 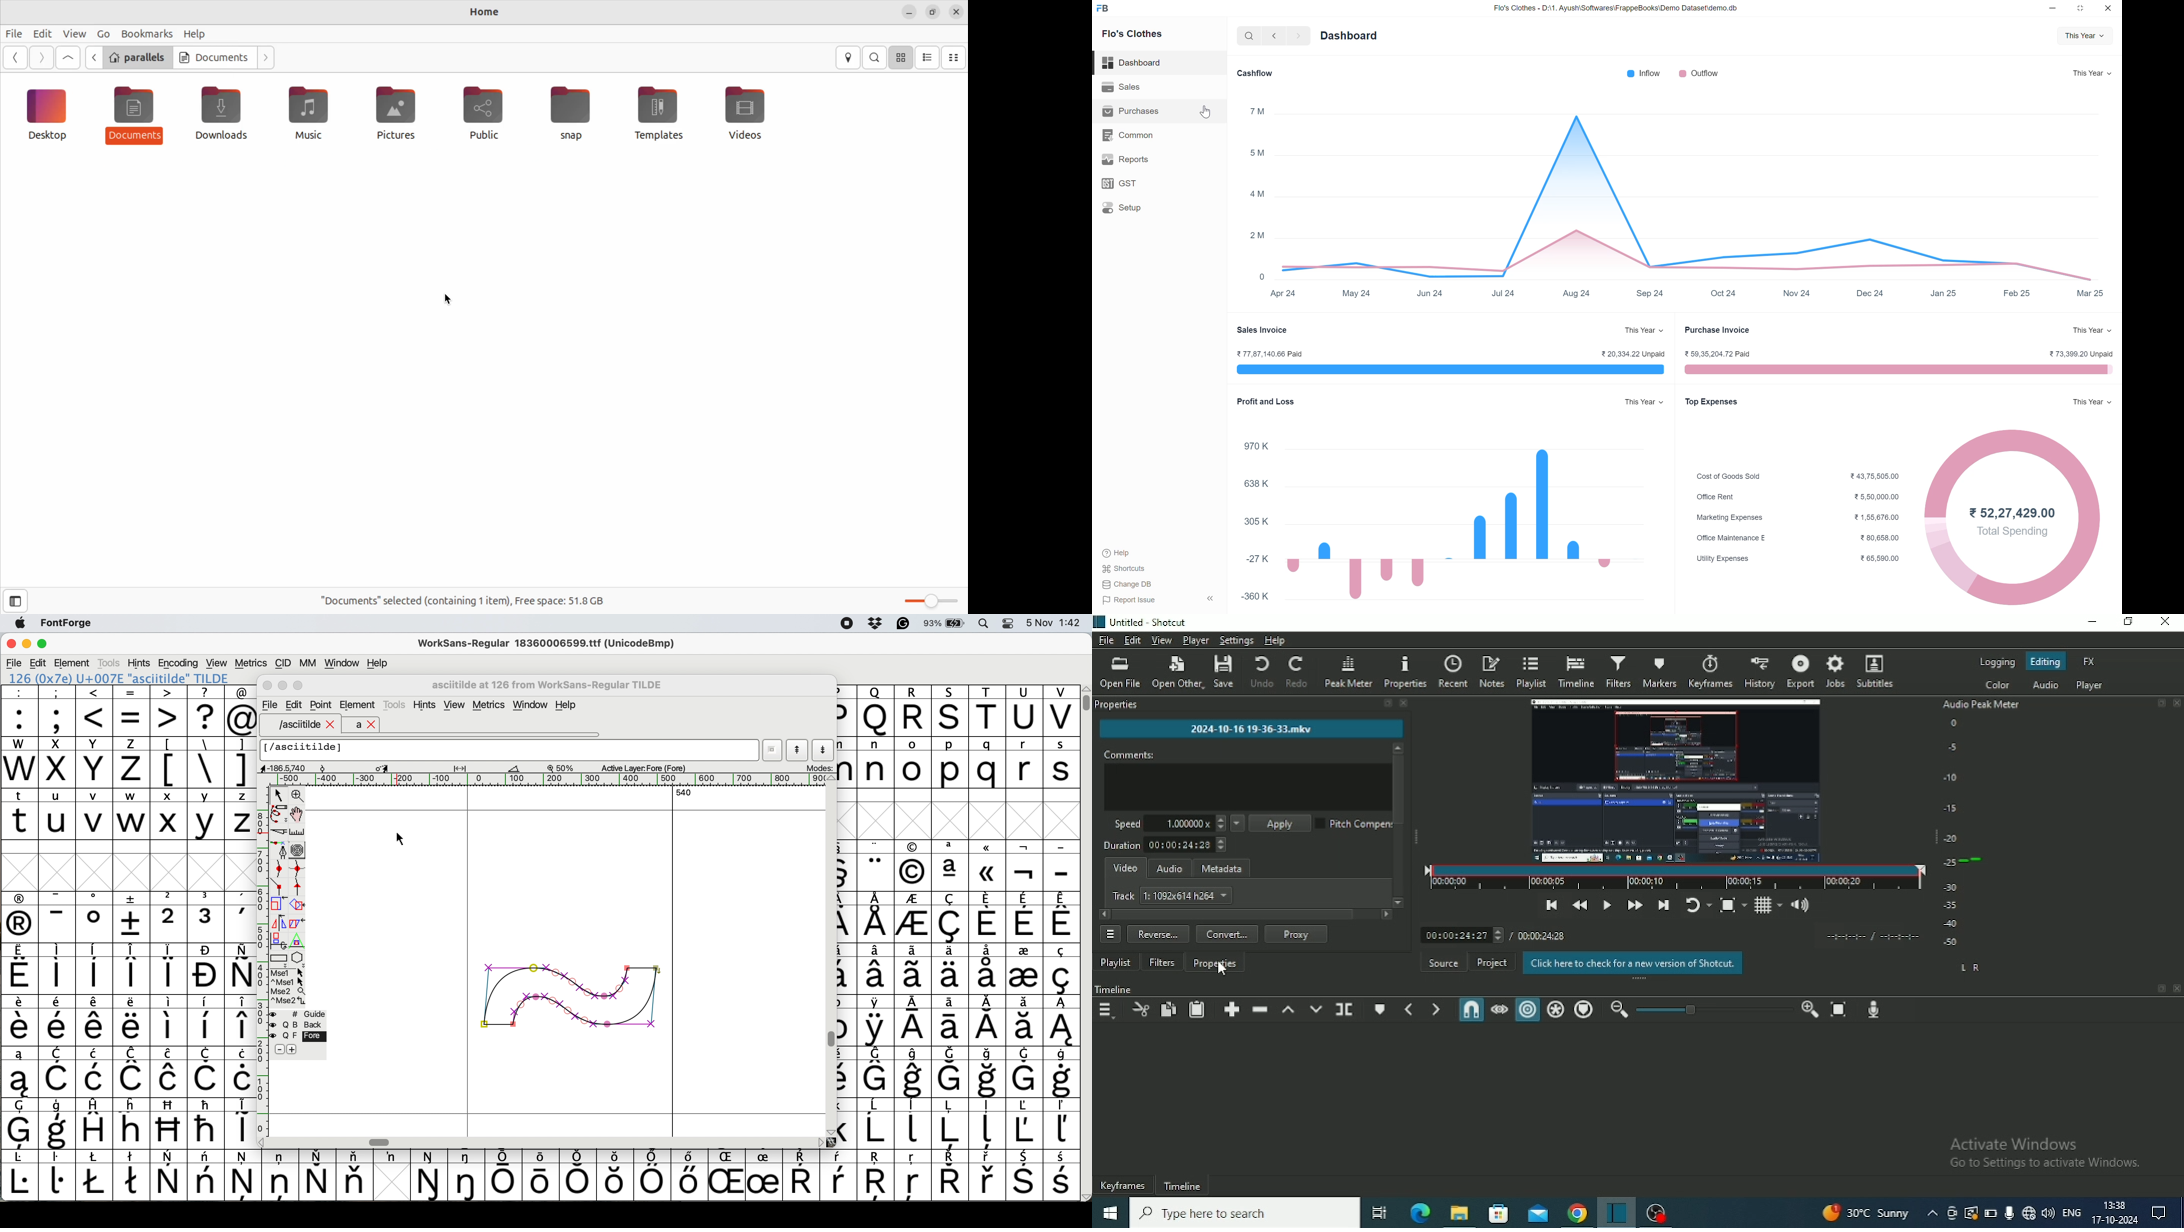 I want to click on symbol, so click(x=838, y=1176).